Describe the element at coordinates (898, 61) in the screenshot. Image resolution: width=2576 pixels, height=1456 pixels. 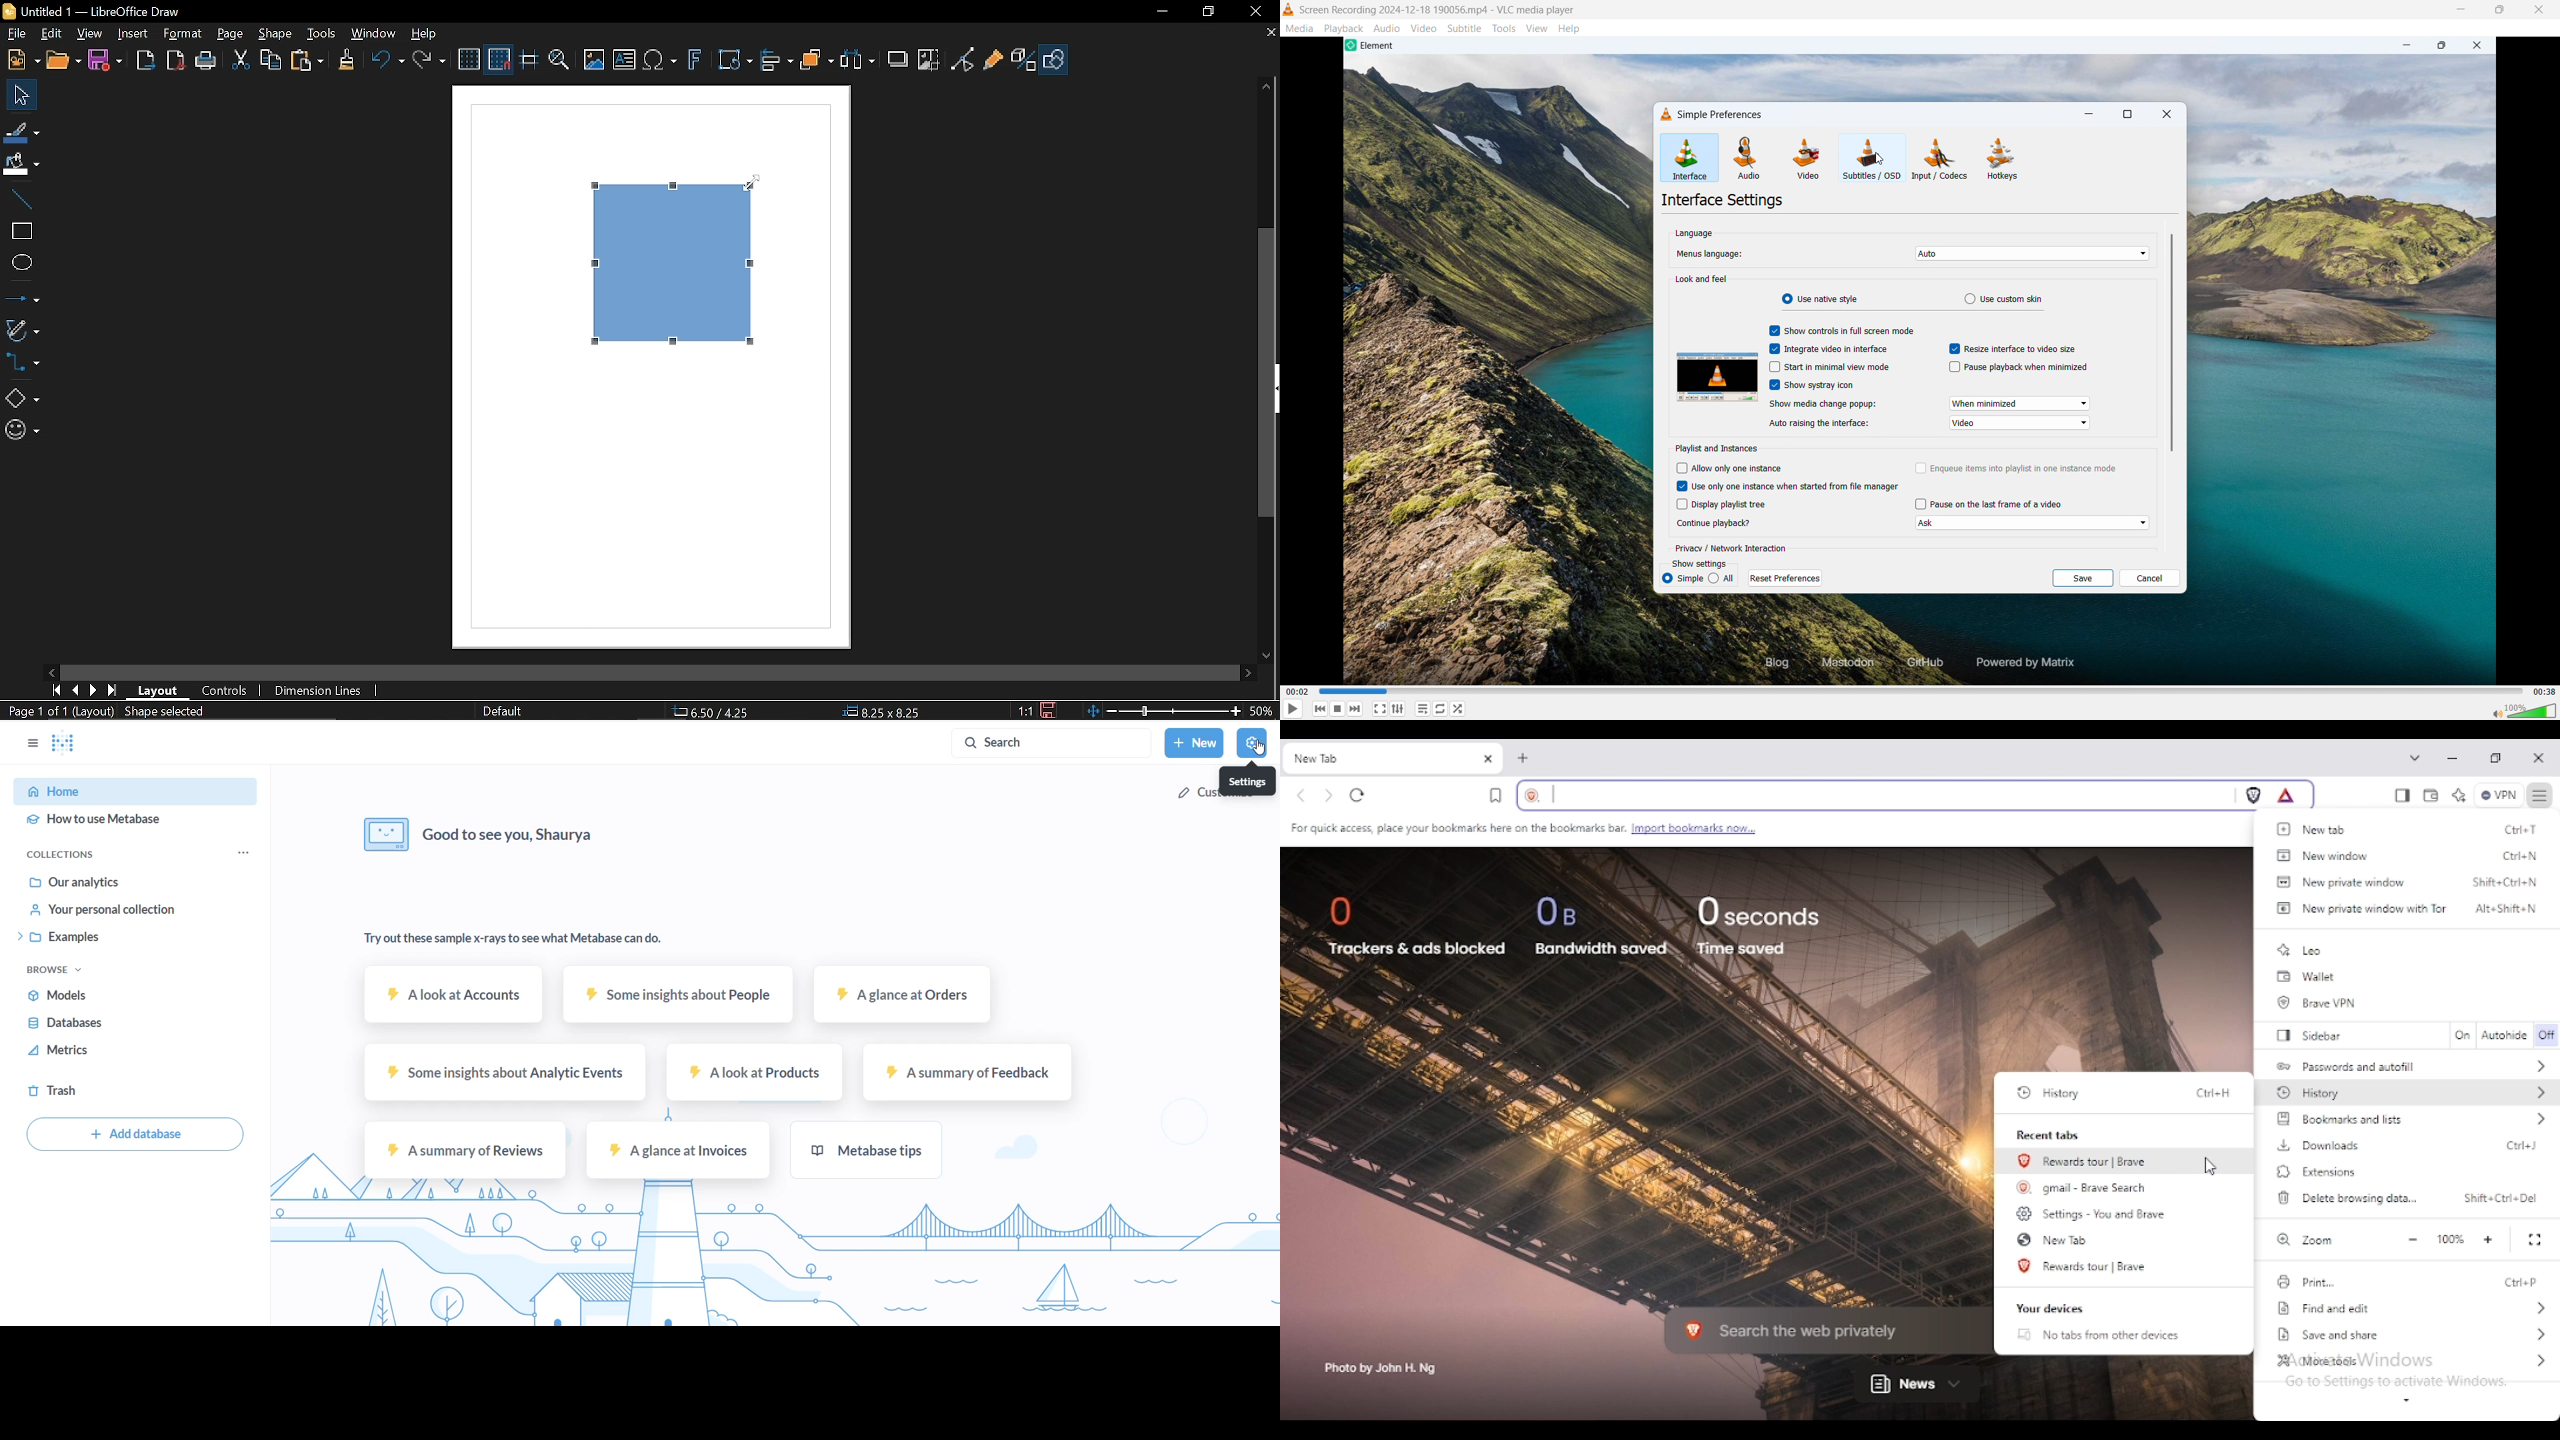
I see `Shadow` at that location.